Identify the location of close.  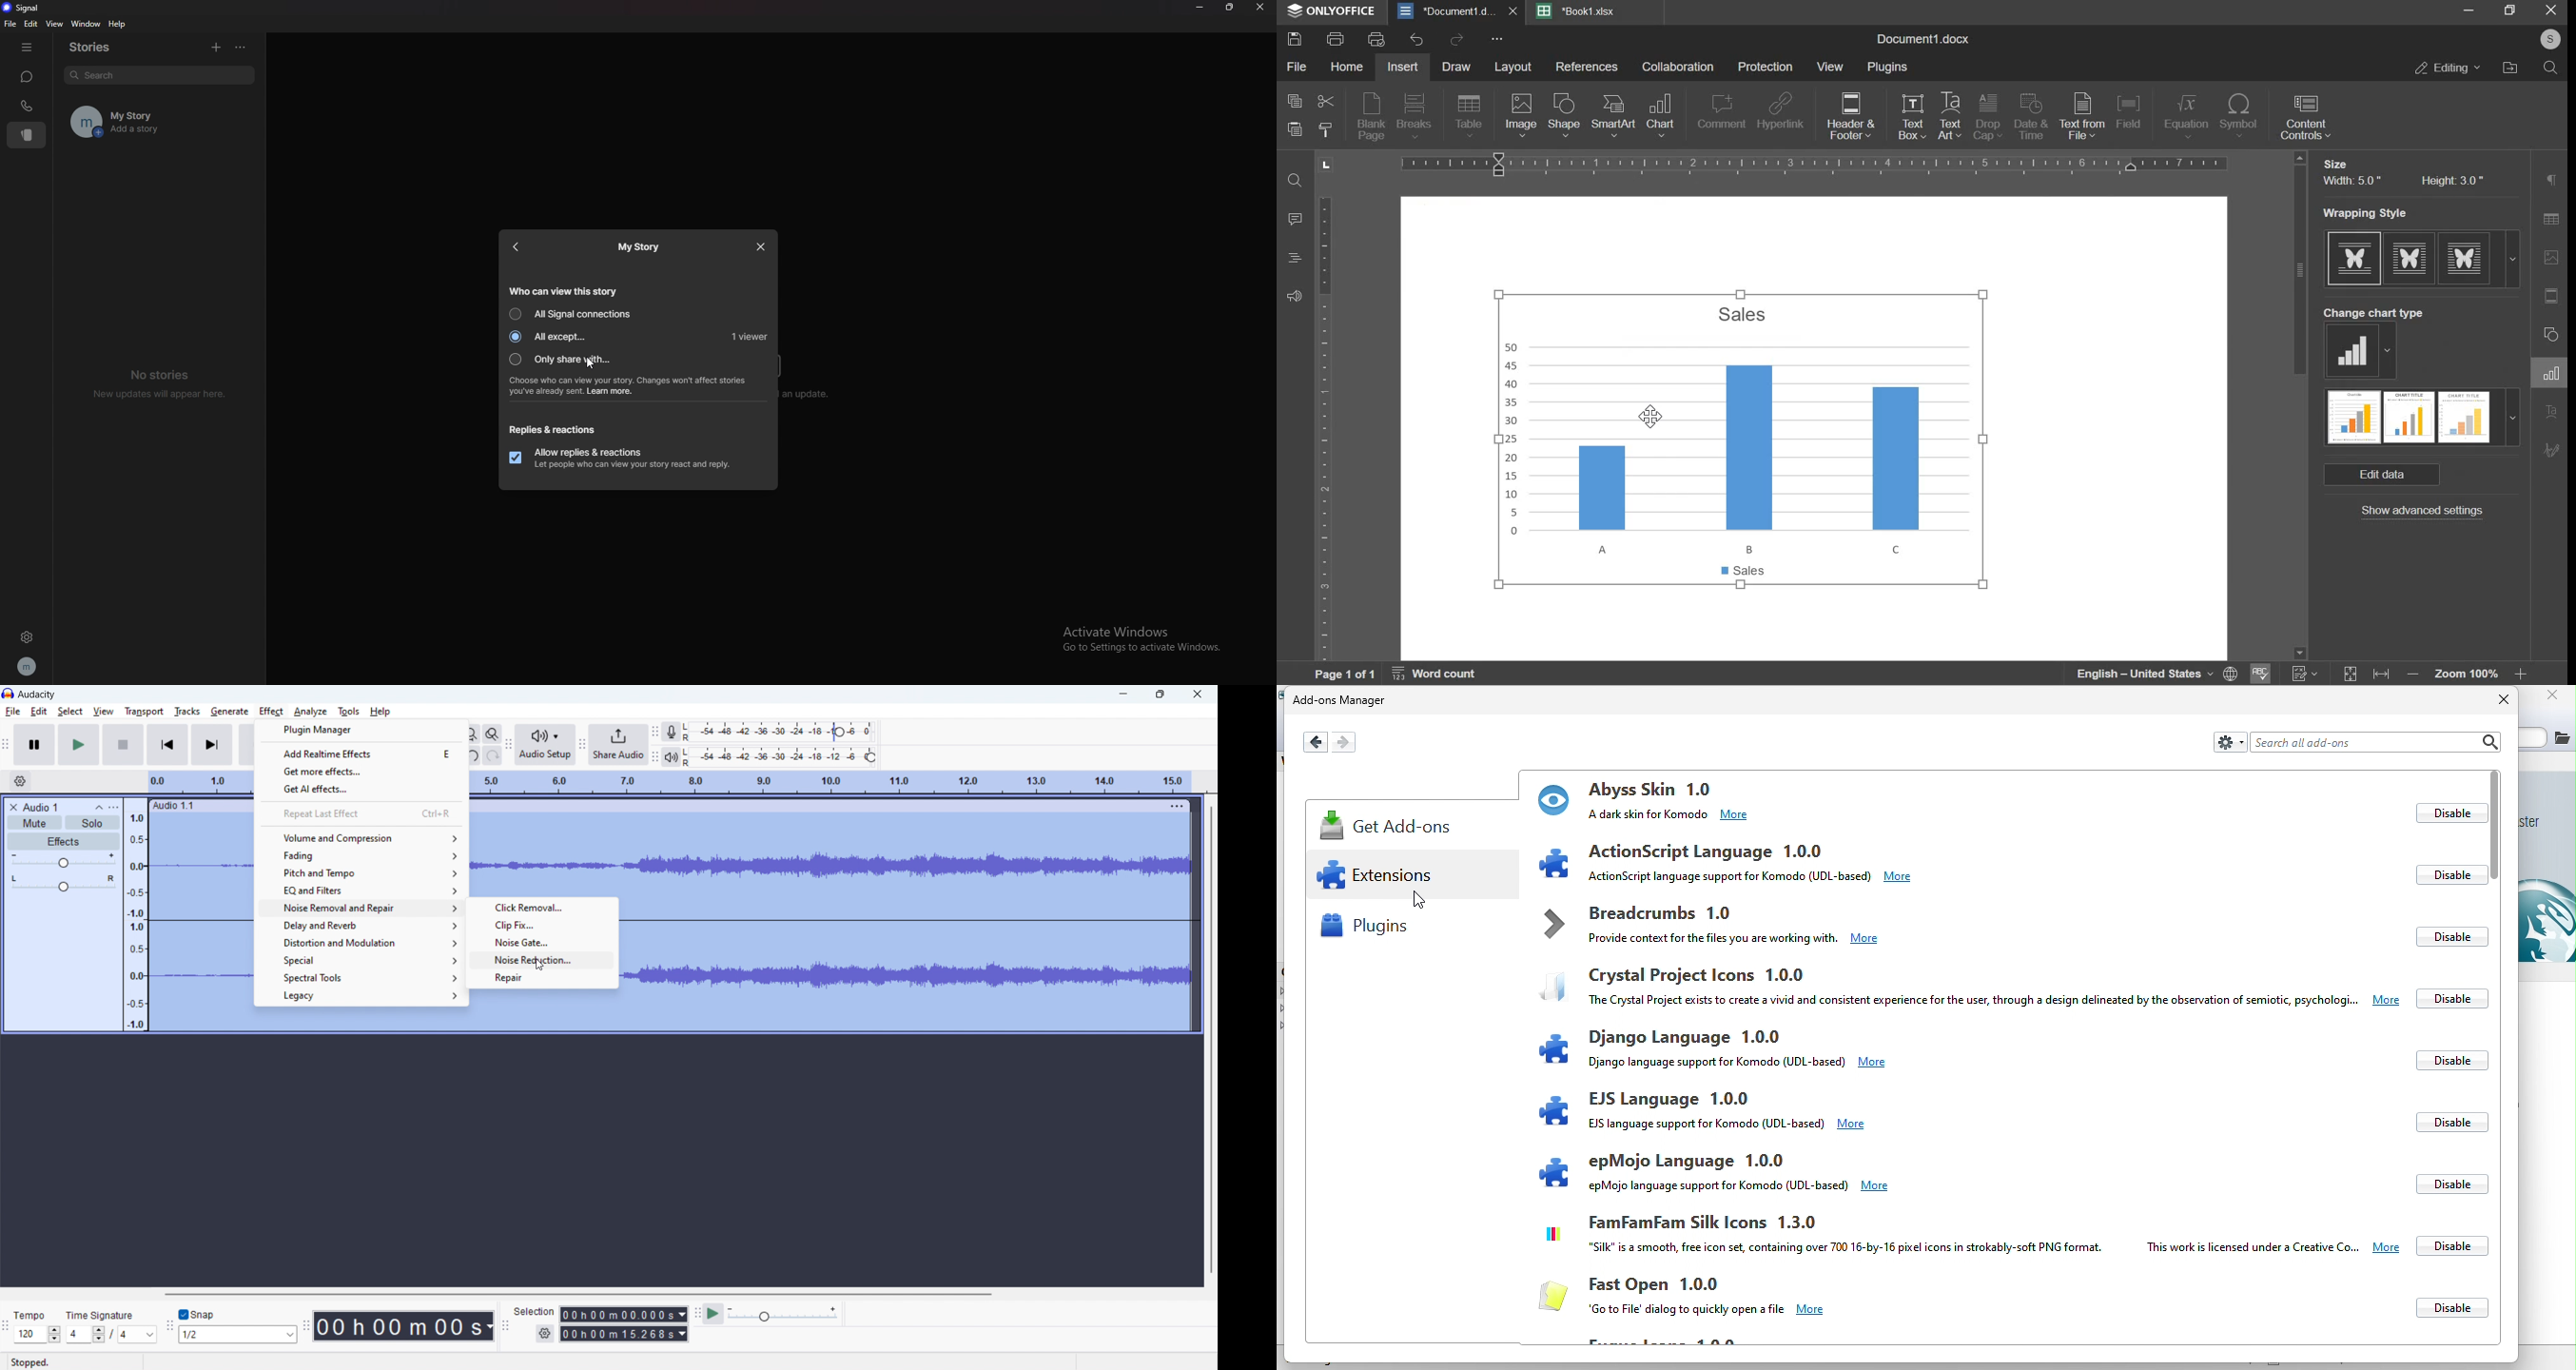
(762, 247).